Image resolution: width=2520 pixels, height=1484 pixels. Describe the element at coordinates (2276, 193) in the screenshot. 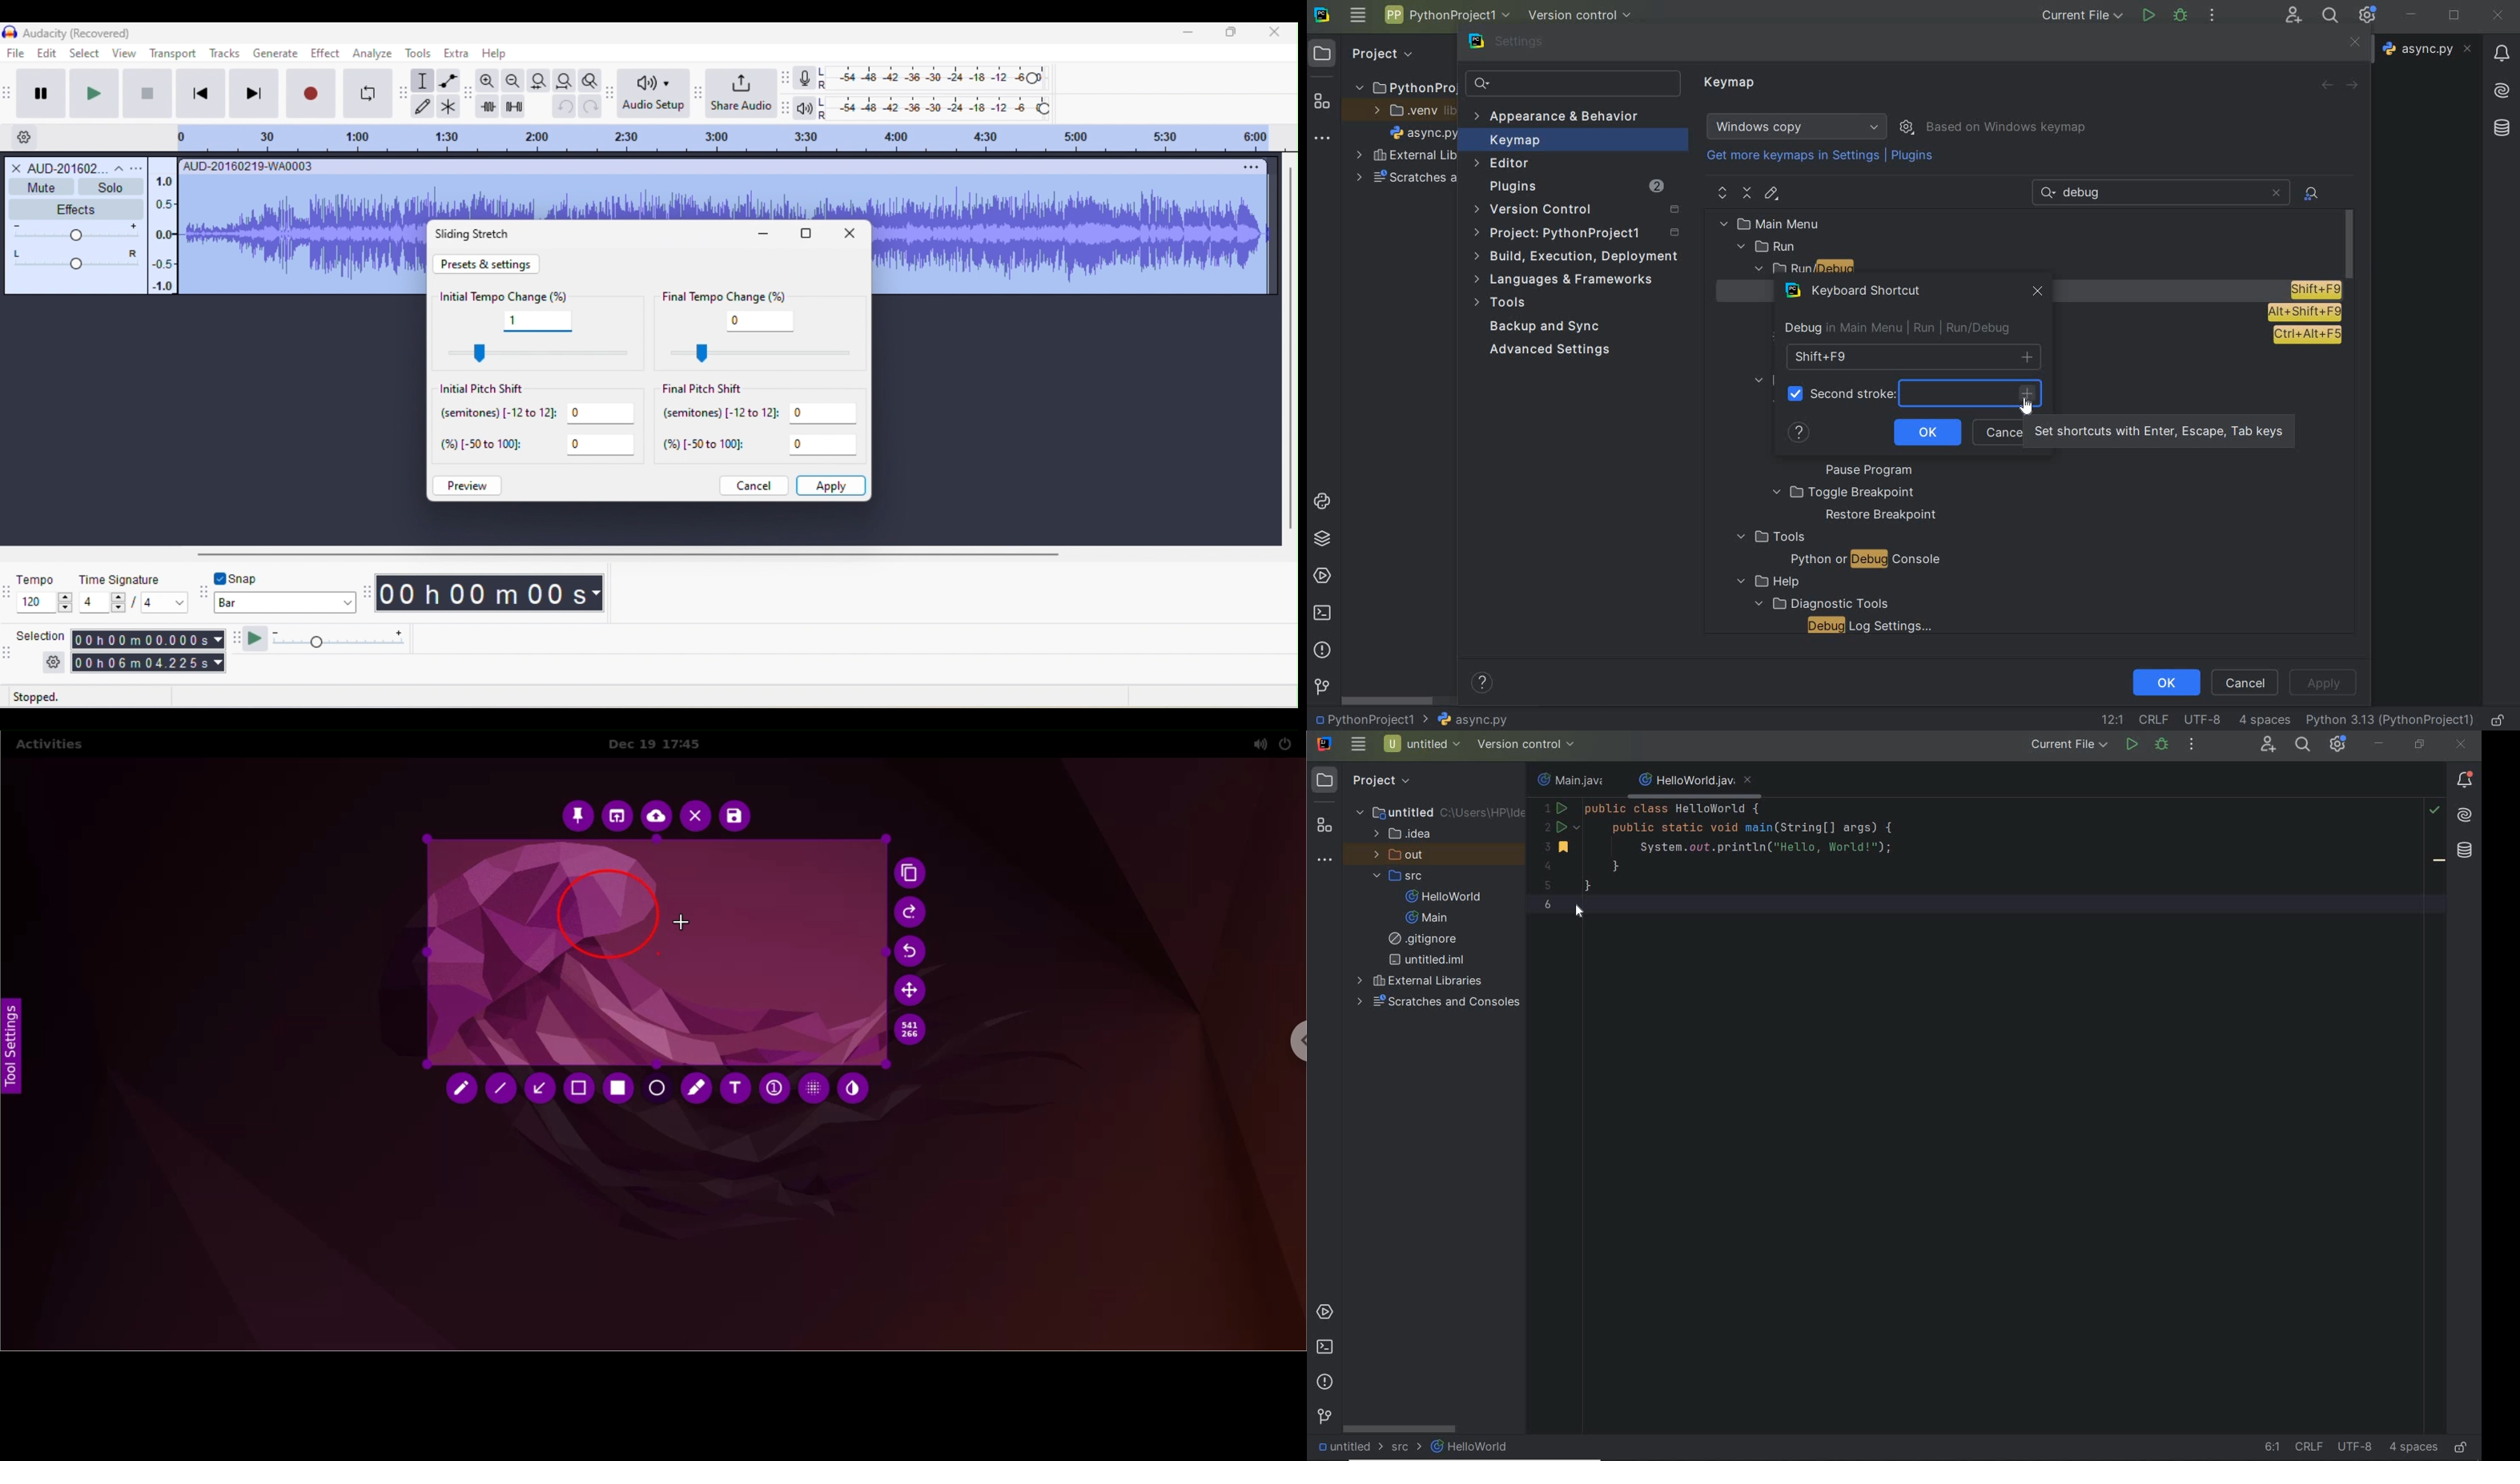

I see `close` at that location.